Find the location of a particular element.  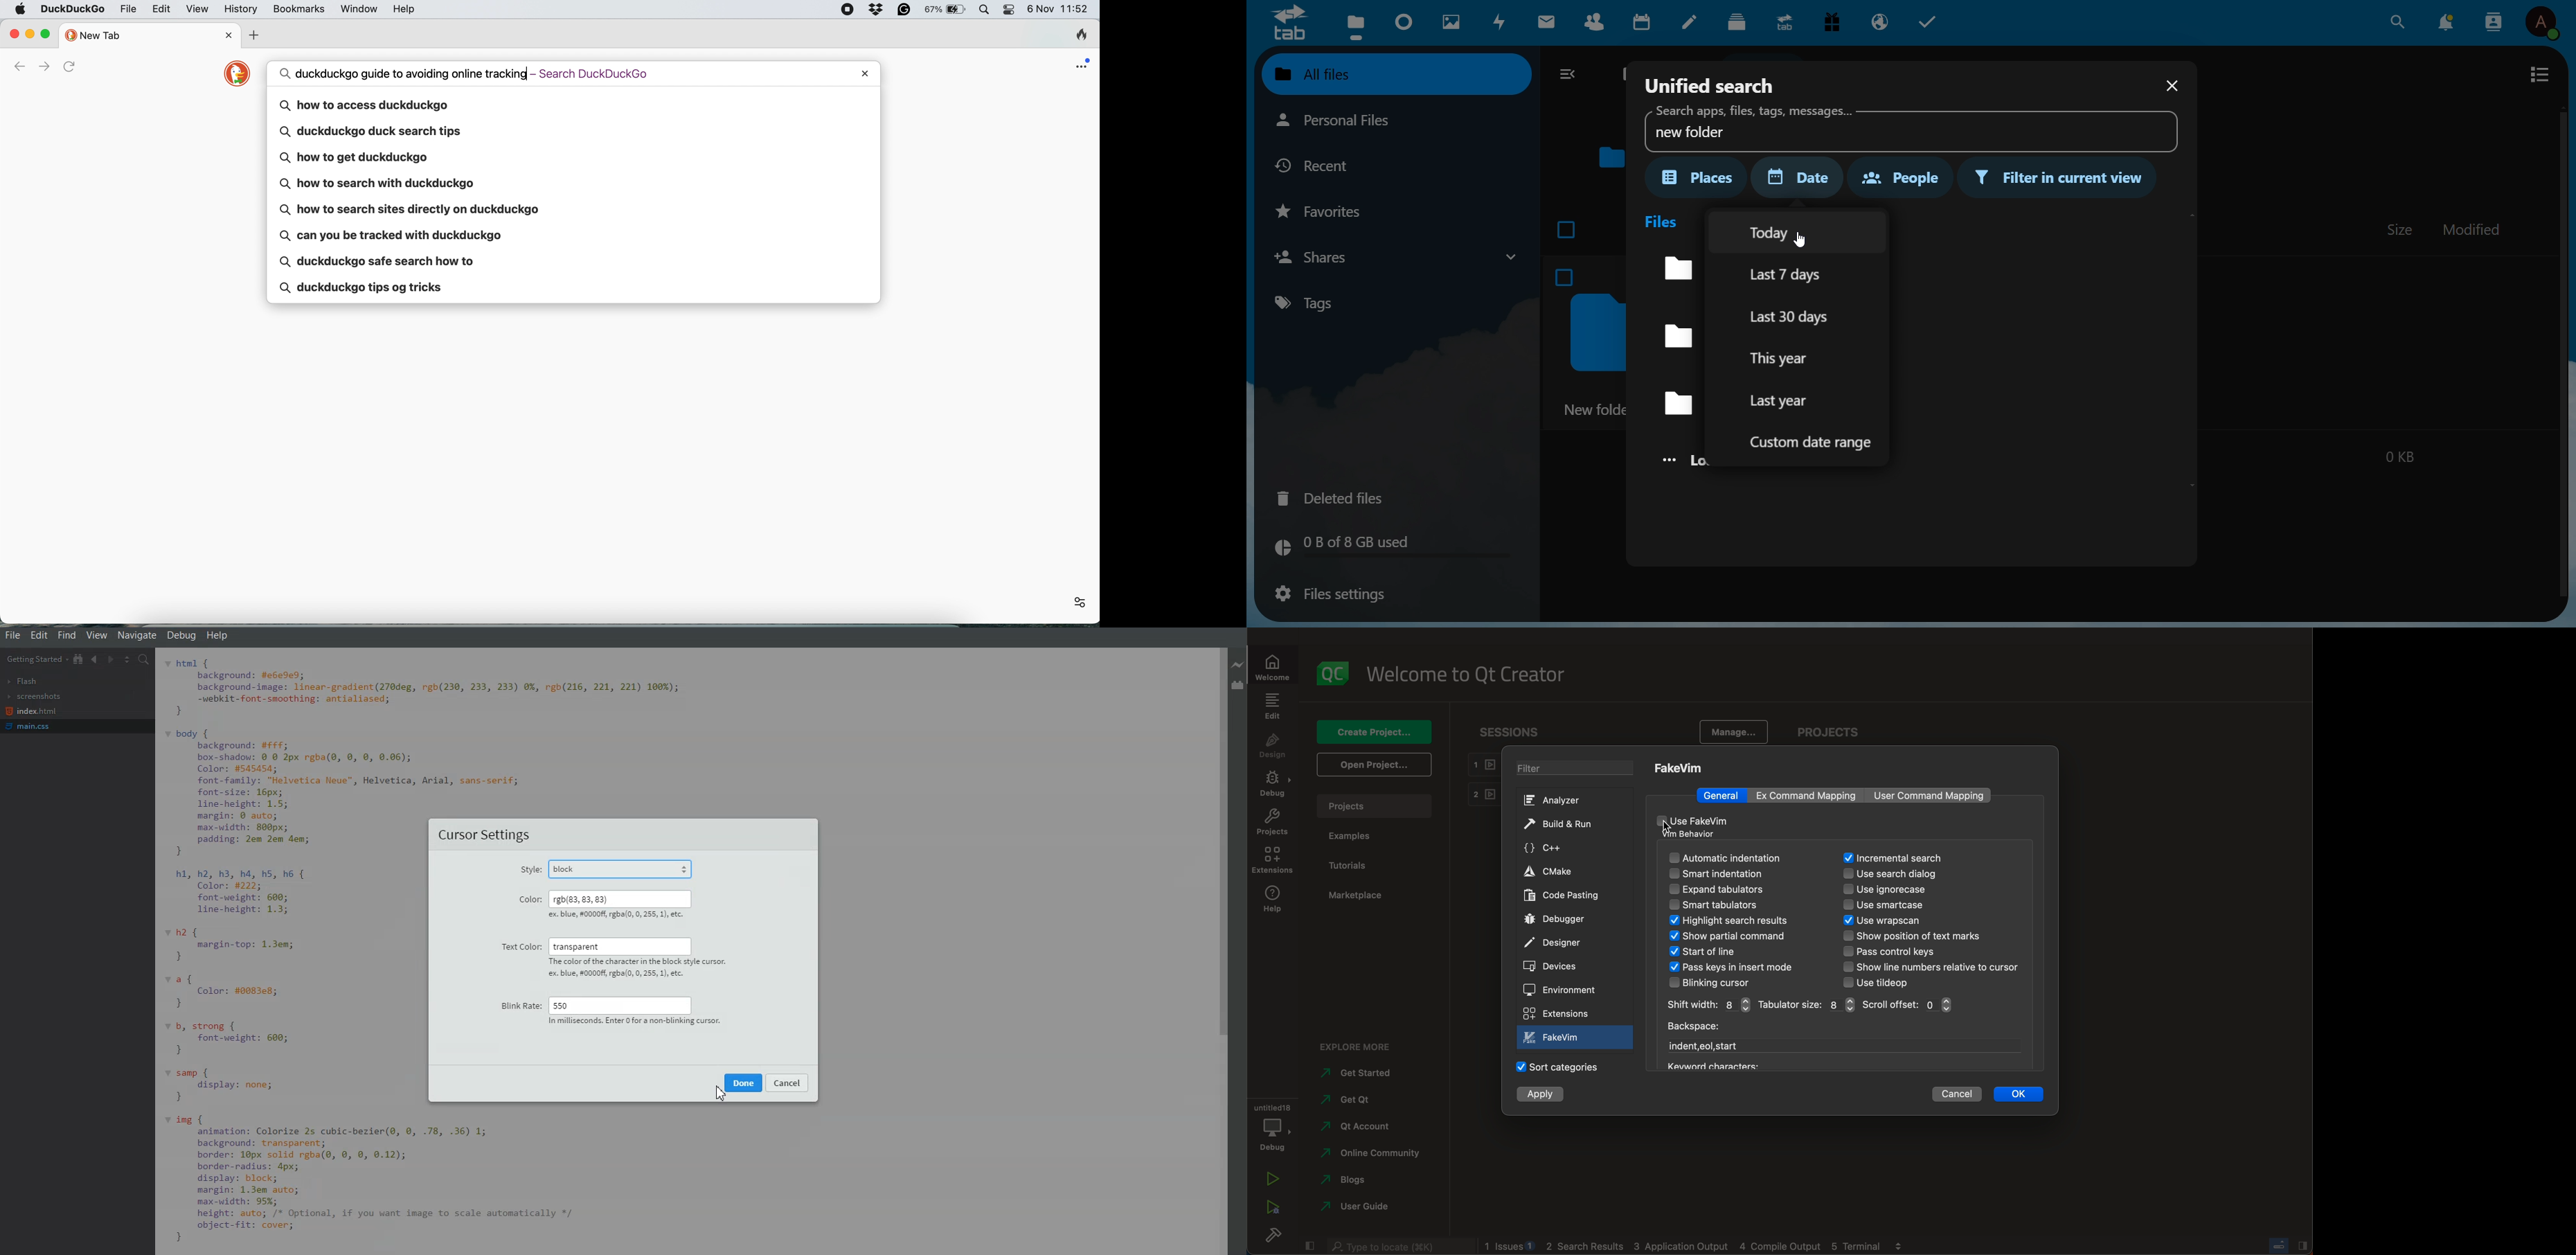

control keys is located at coordinates (1898, 952).